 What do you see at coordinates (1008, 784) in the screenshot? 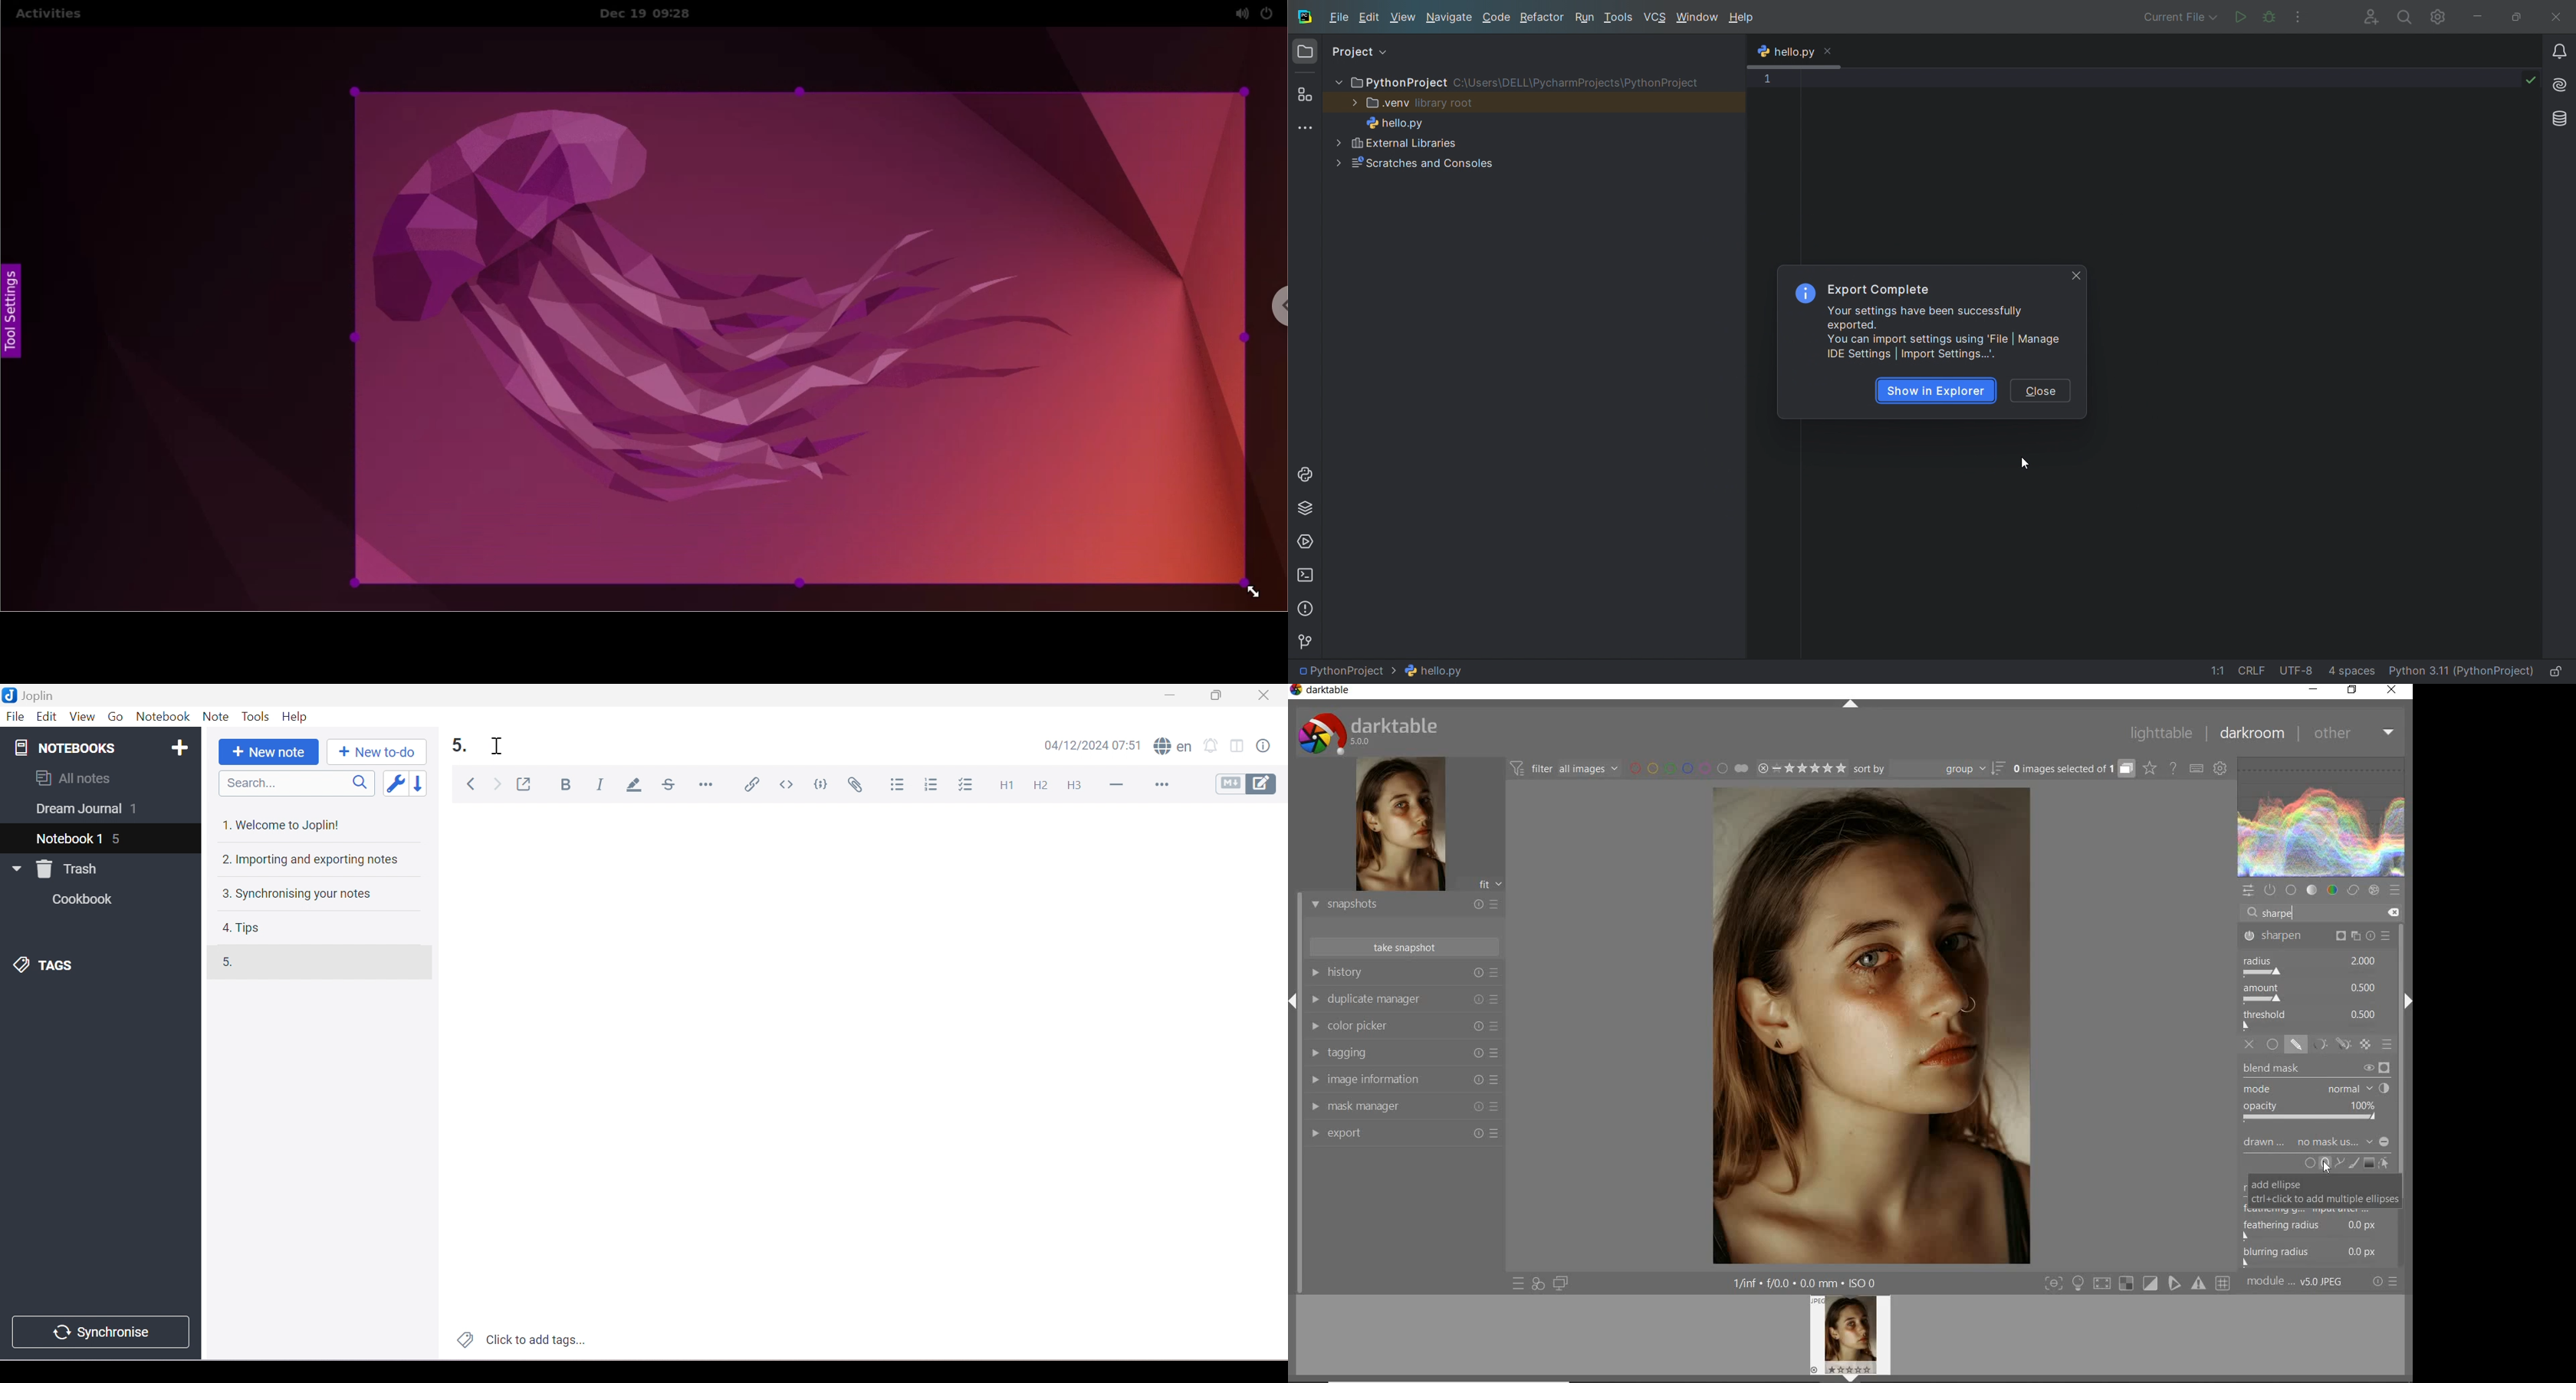
I see `Heading 1` at bounding box center [1008, 784].